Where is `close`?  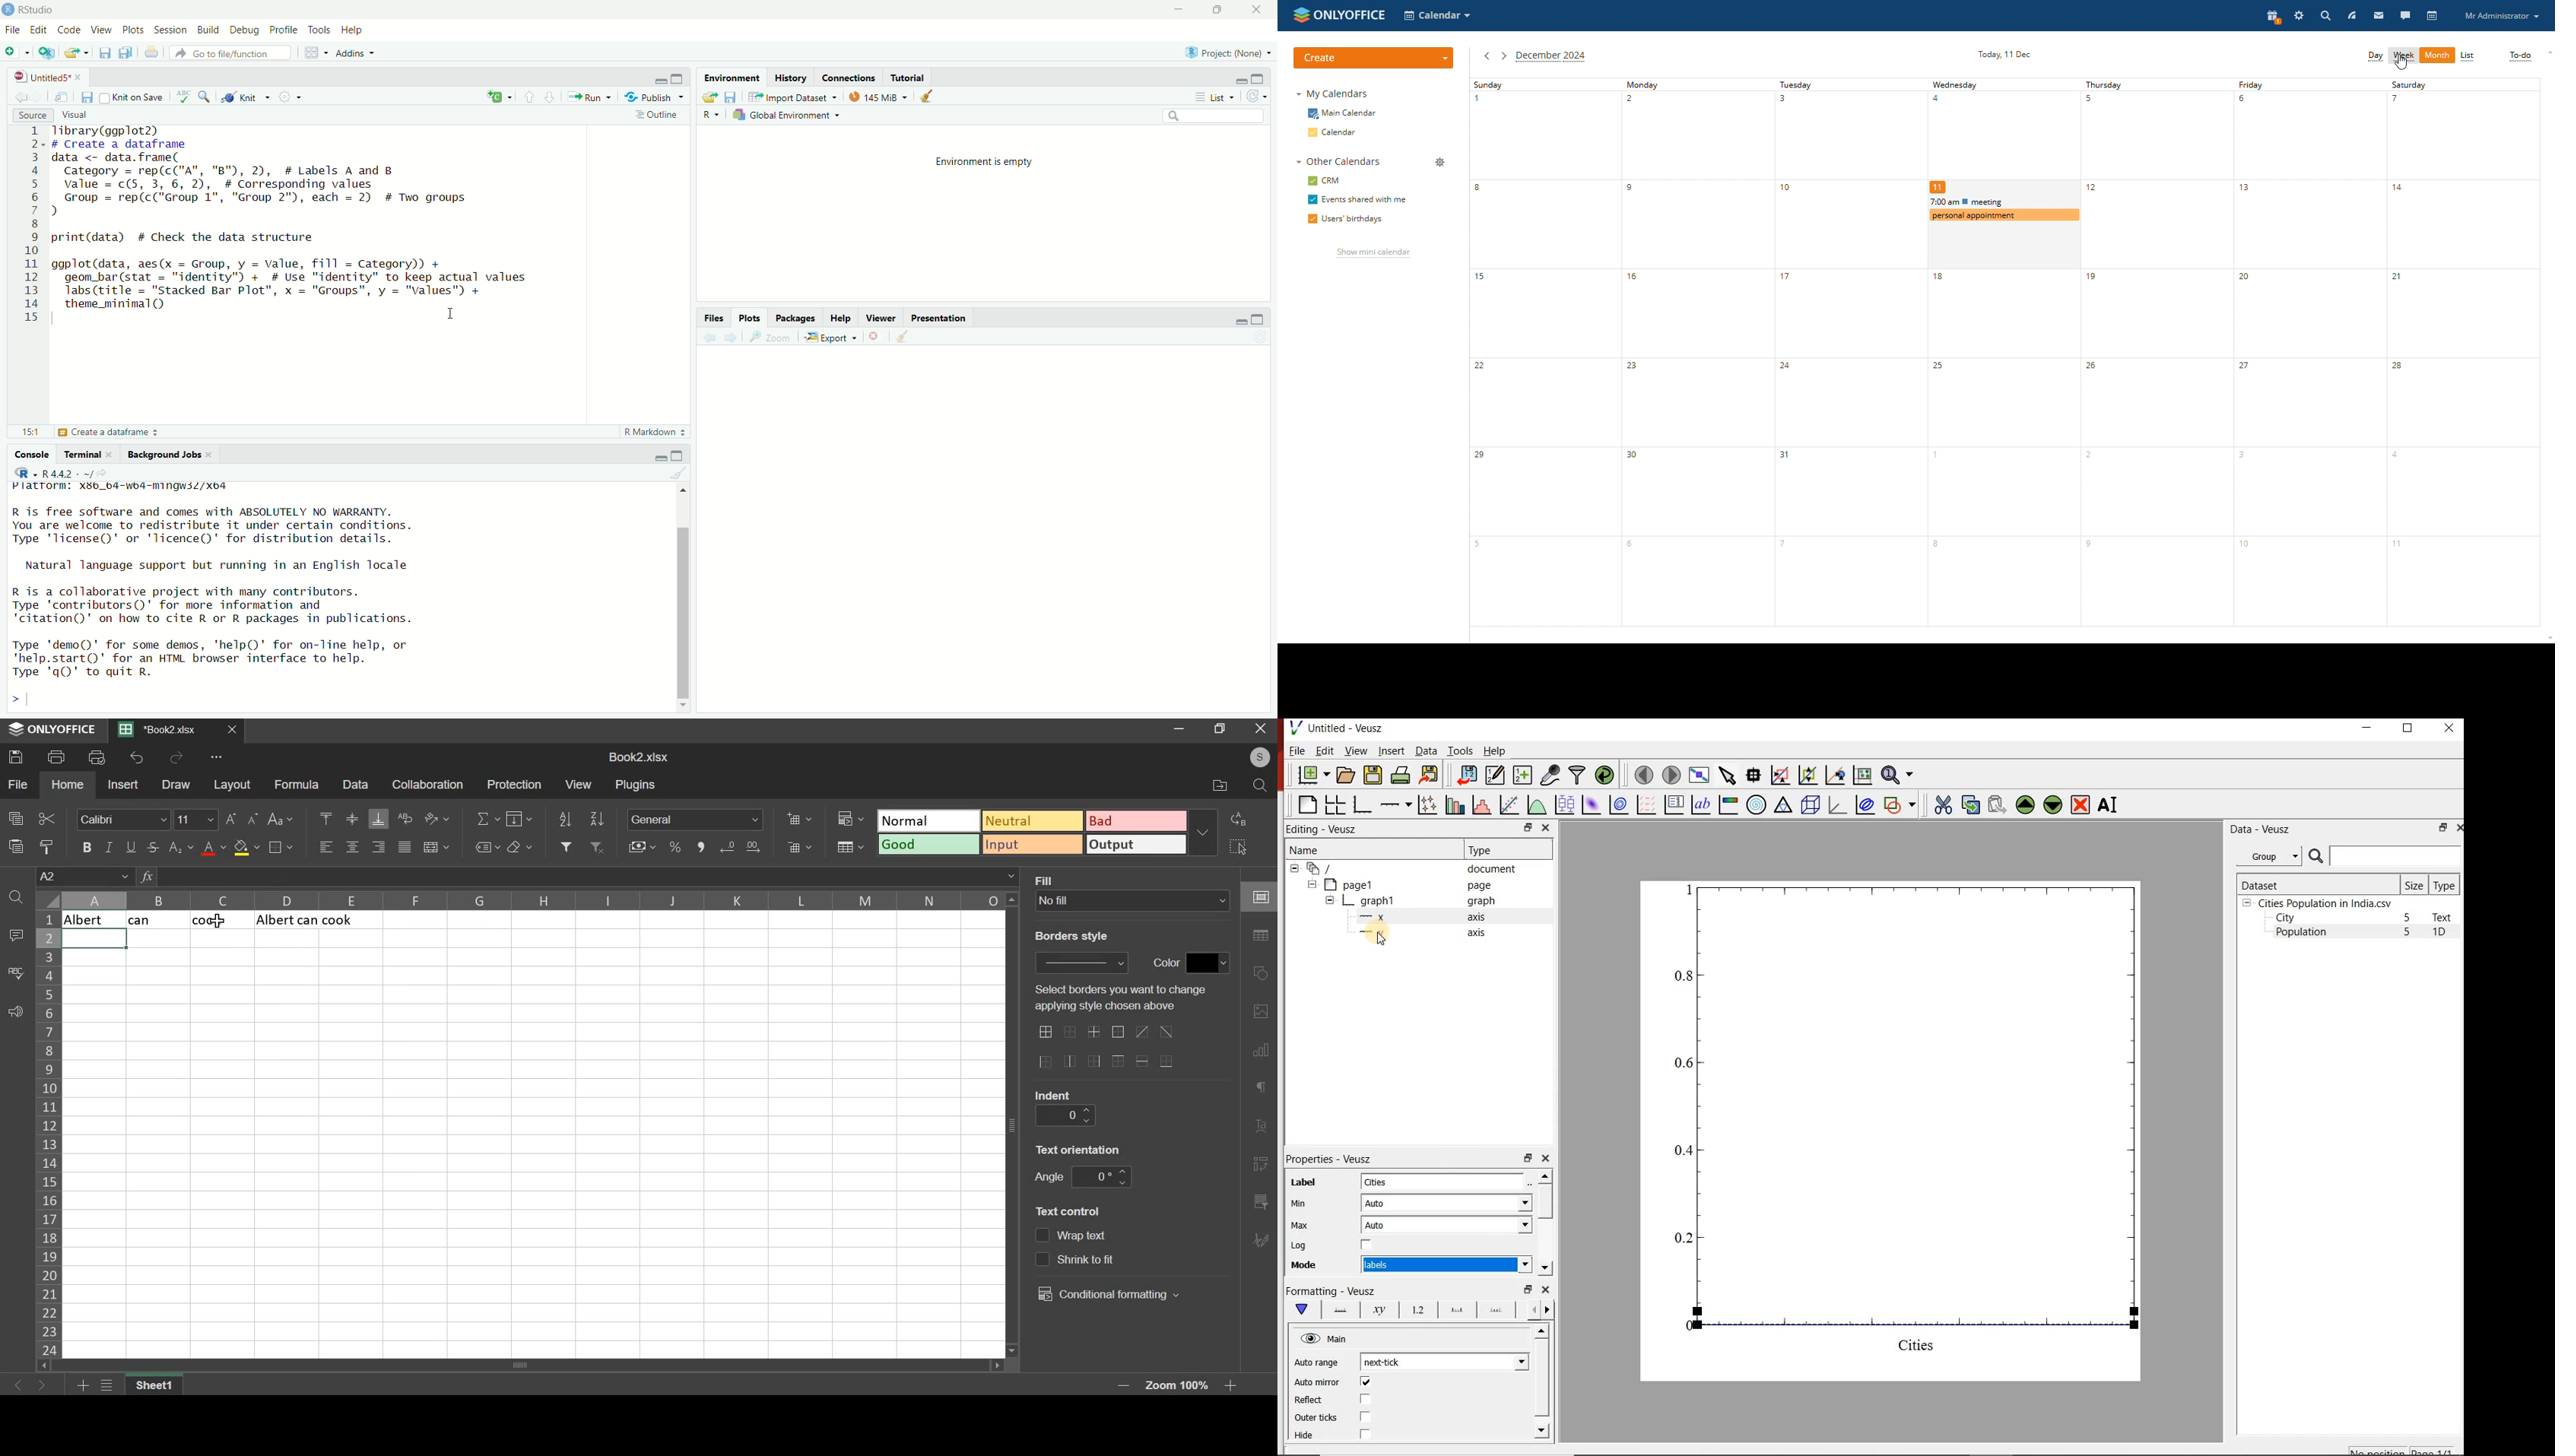
close is located at coordinates (1544, 1289).